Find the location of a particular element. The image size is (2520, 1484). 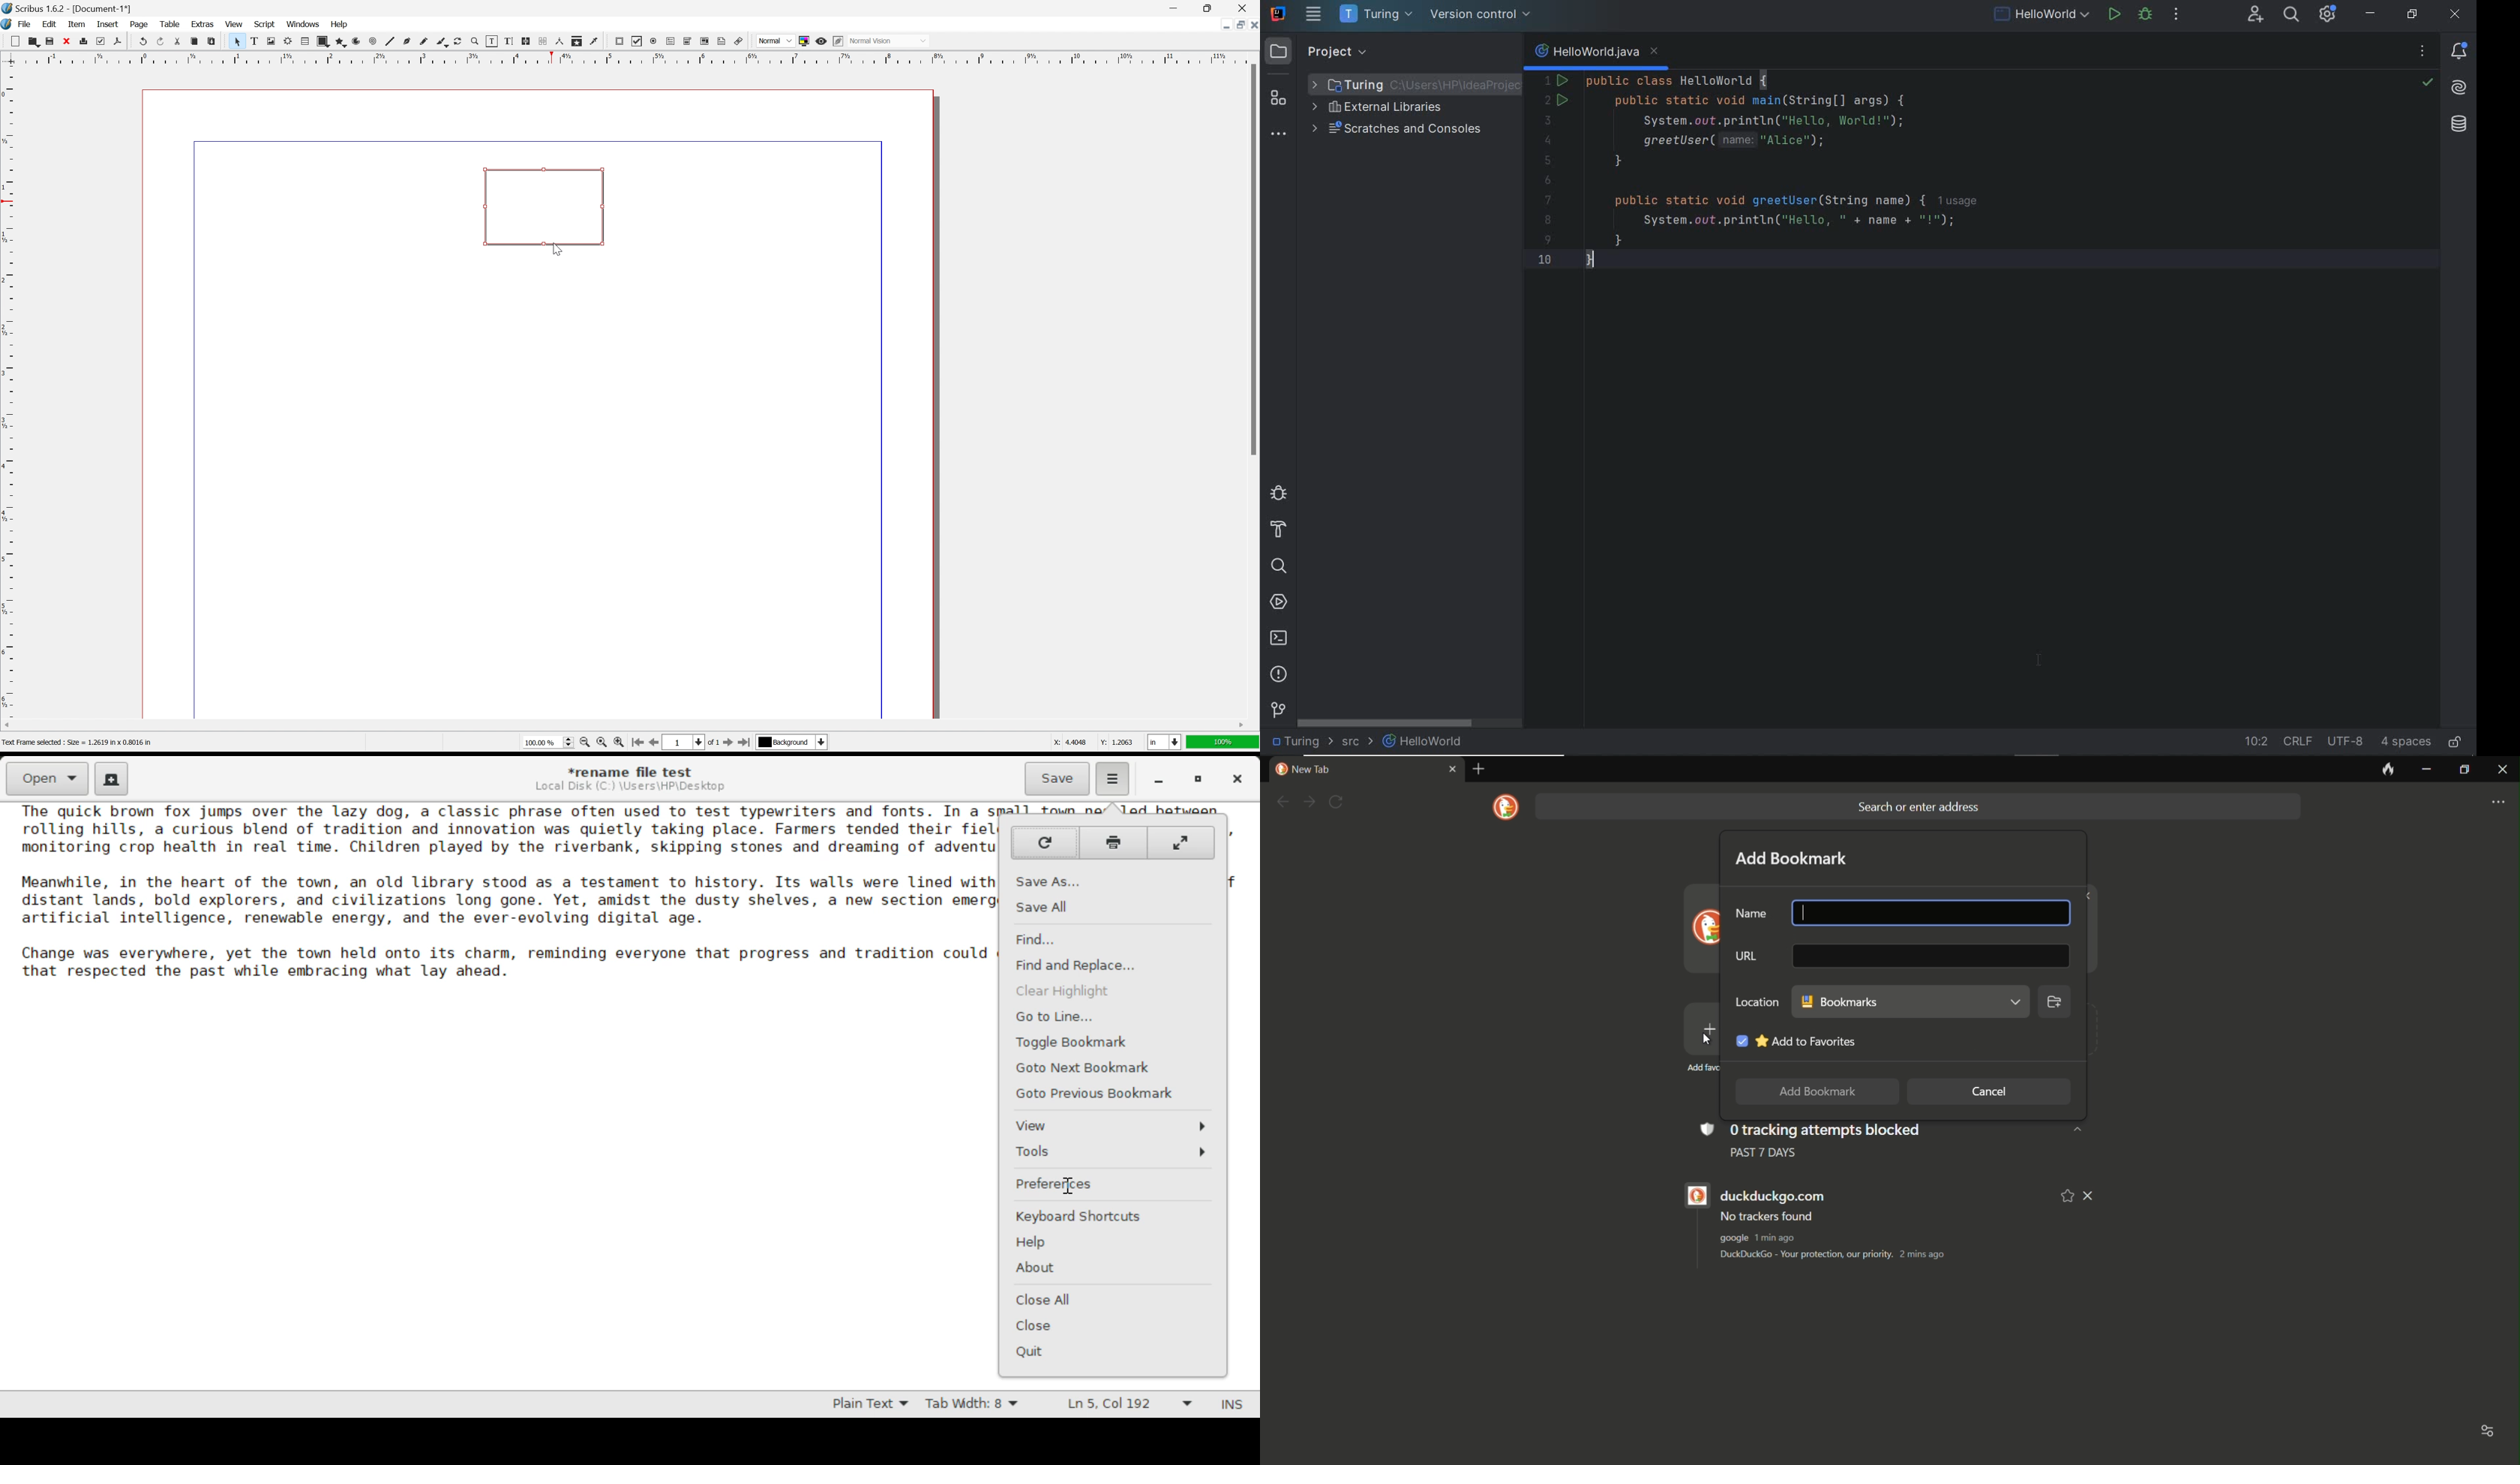

restore down is located at coordinates (1211, 7).